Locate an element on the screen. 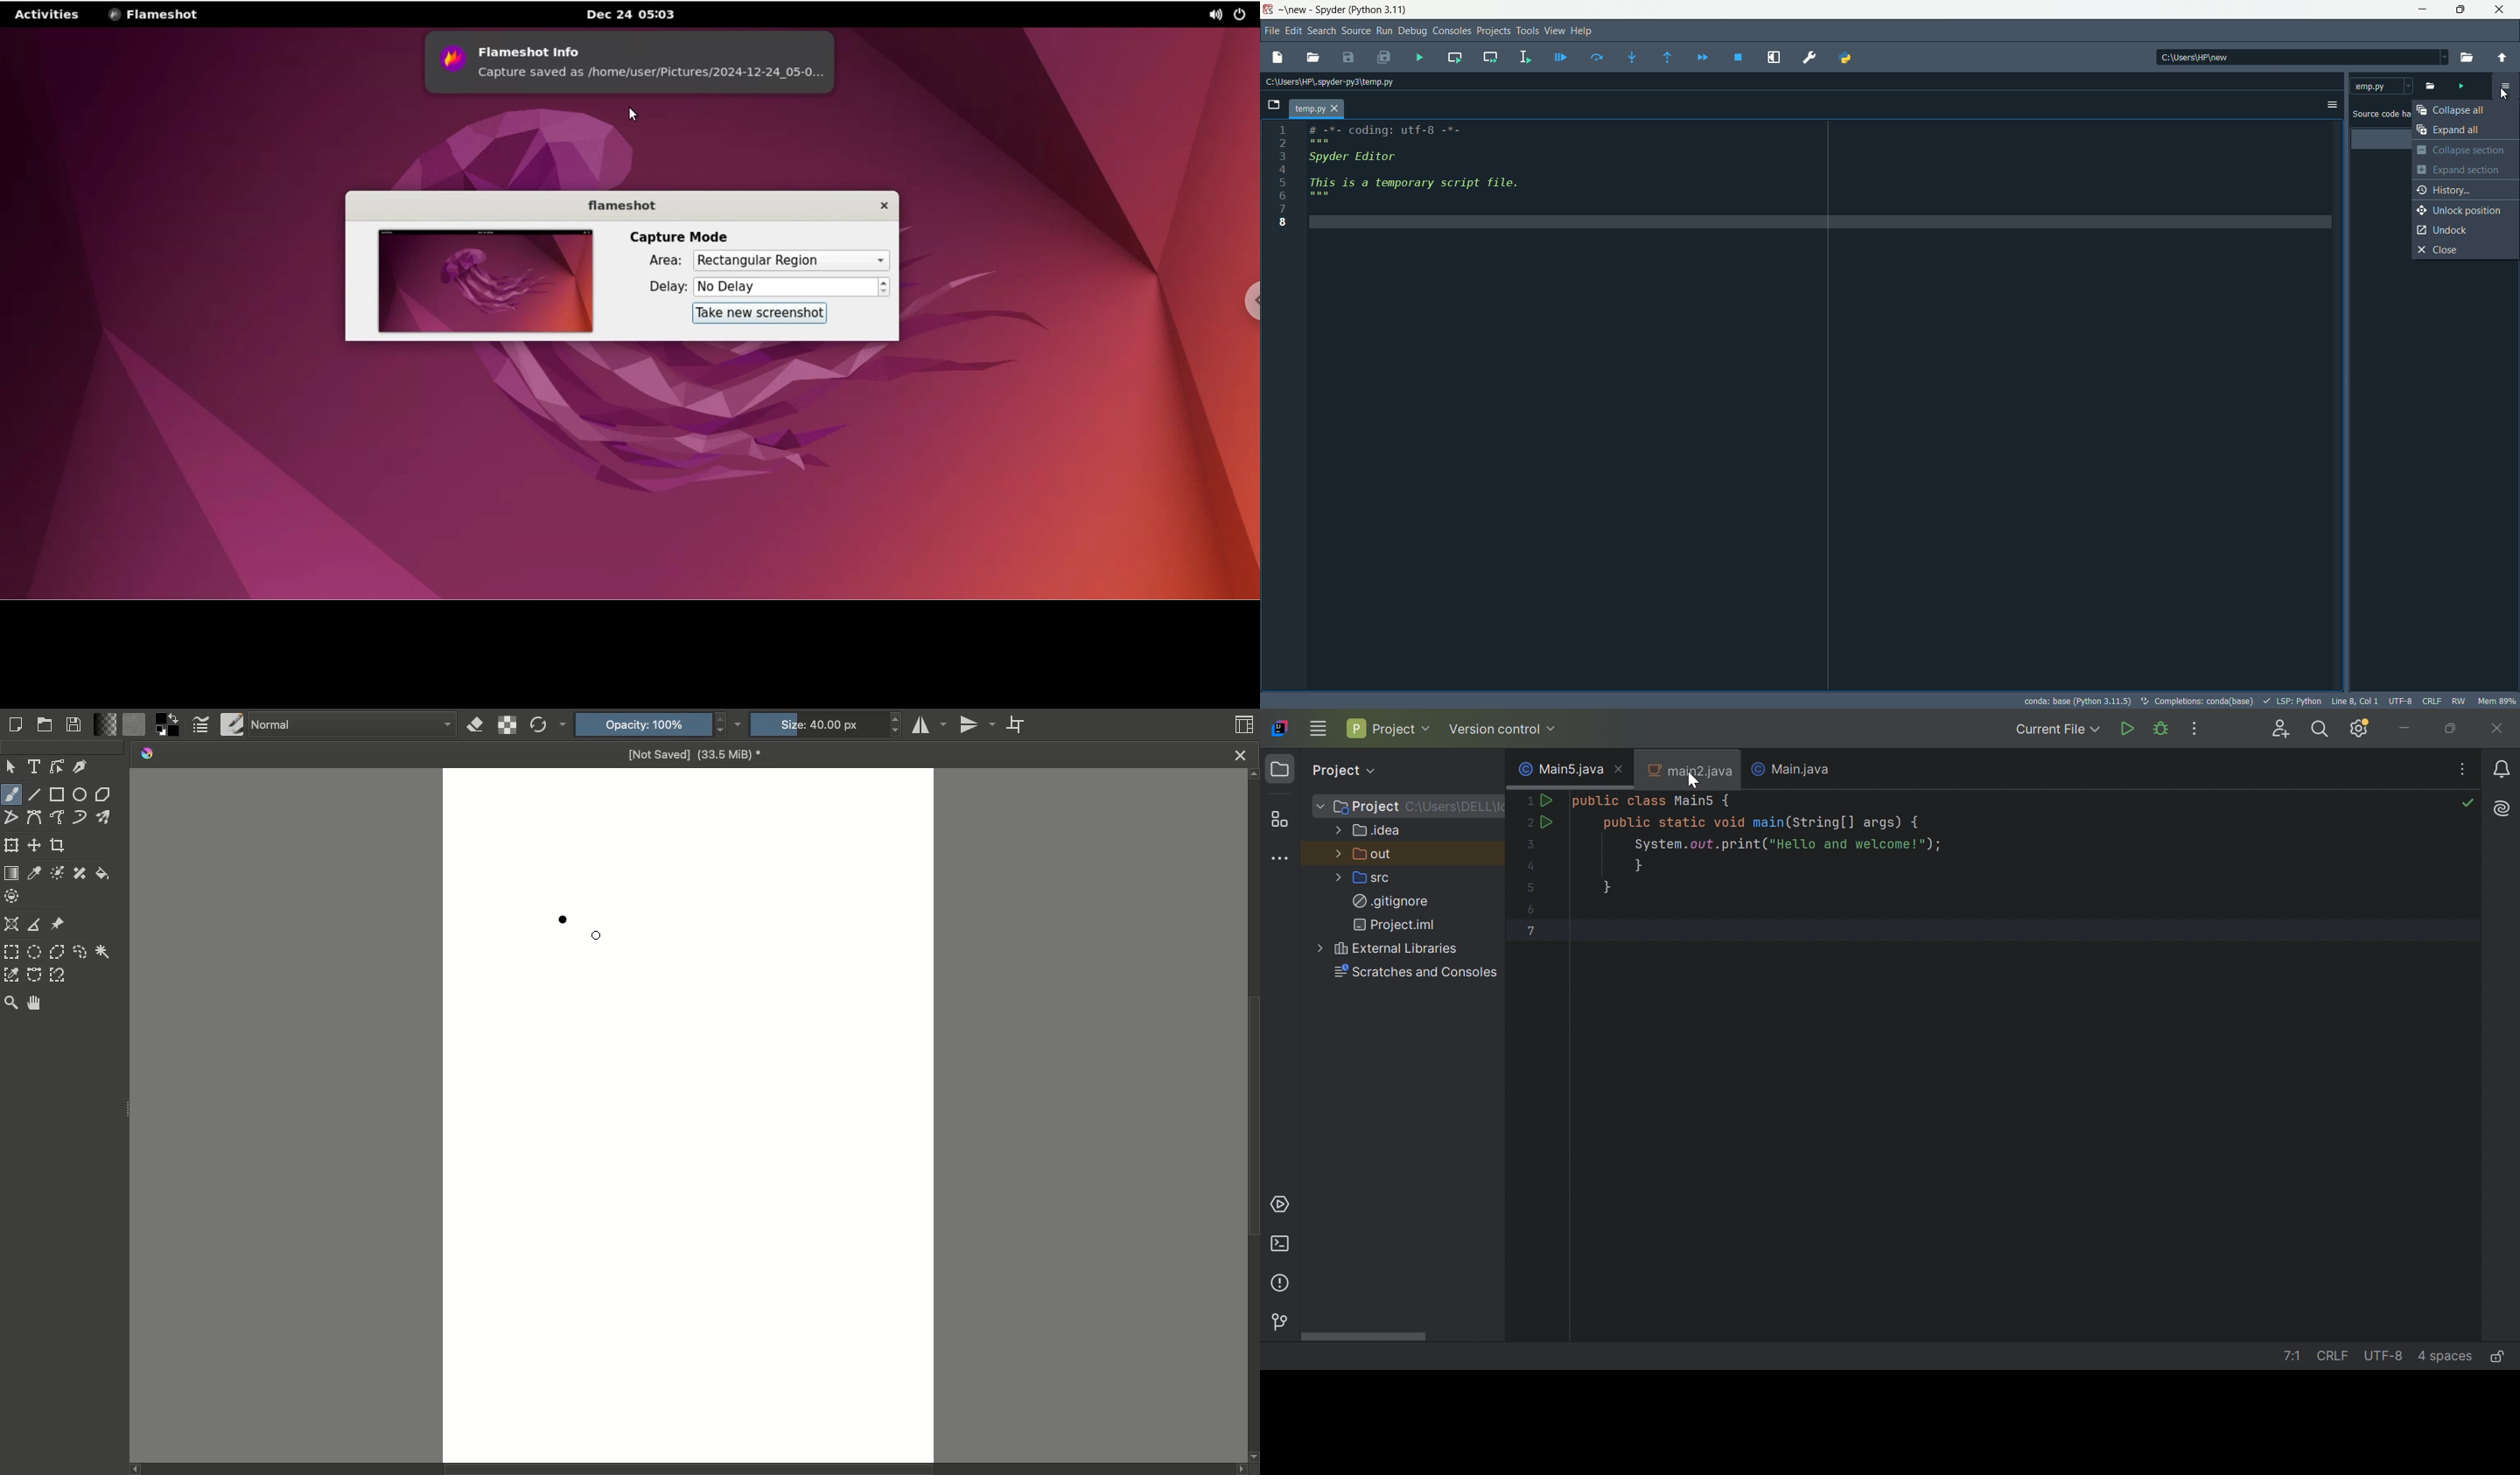 The height and width of the screenshot is (1484, 2520). save all files is located at coordinates (1384, 58).